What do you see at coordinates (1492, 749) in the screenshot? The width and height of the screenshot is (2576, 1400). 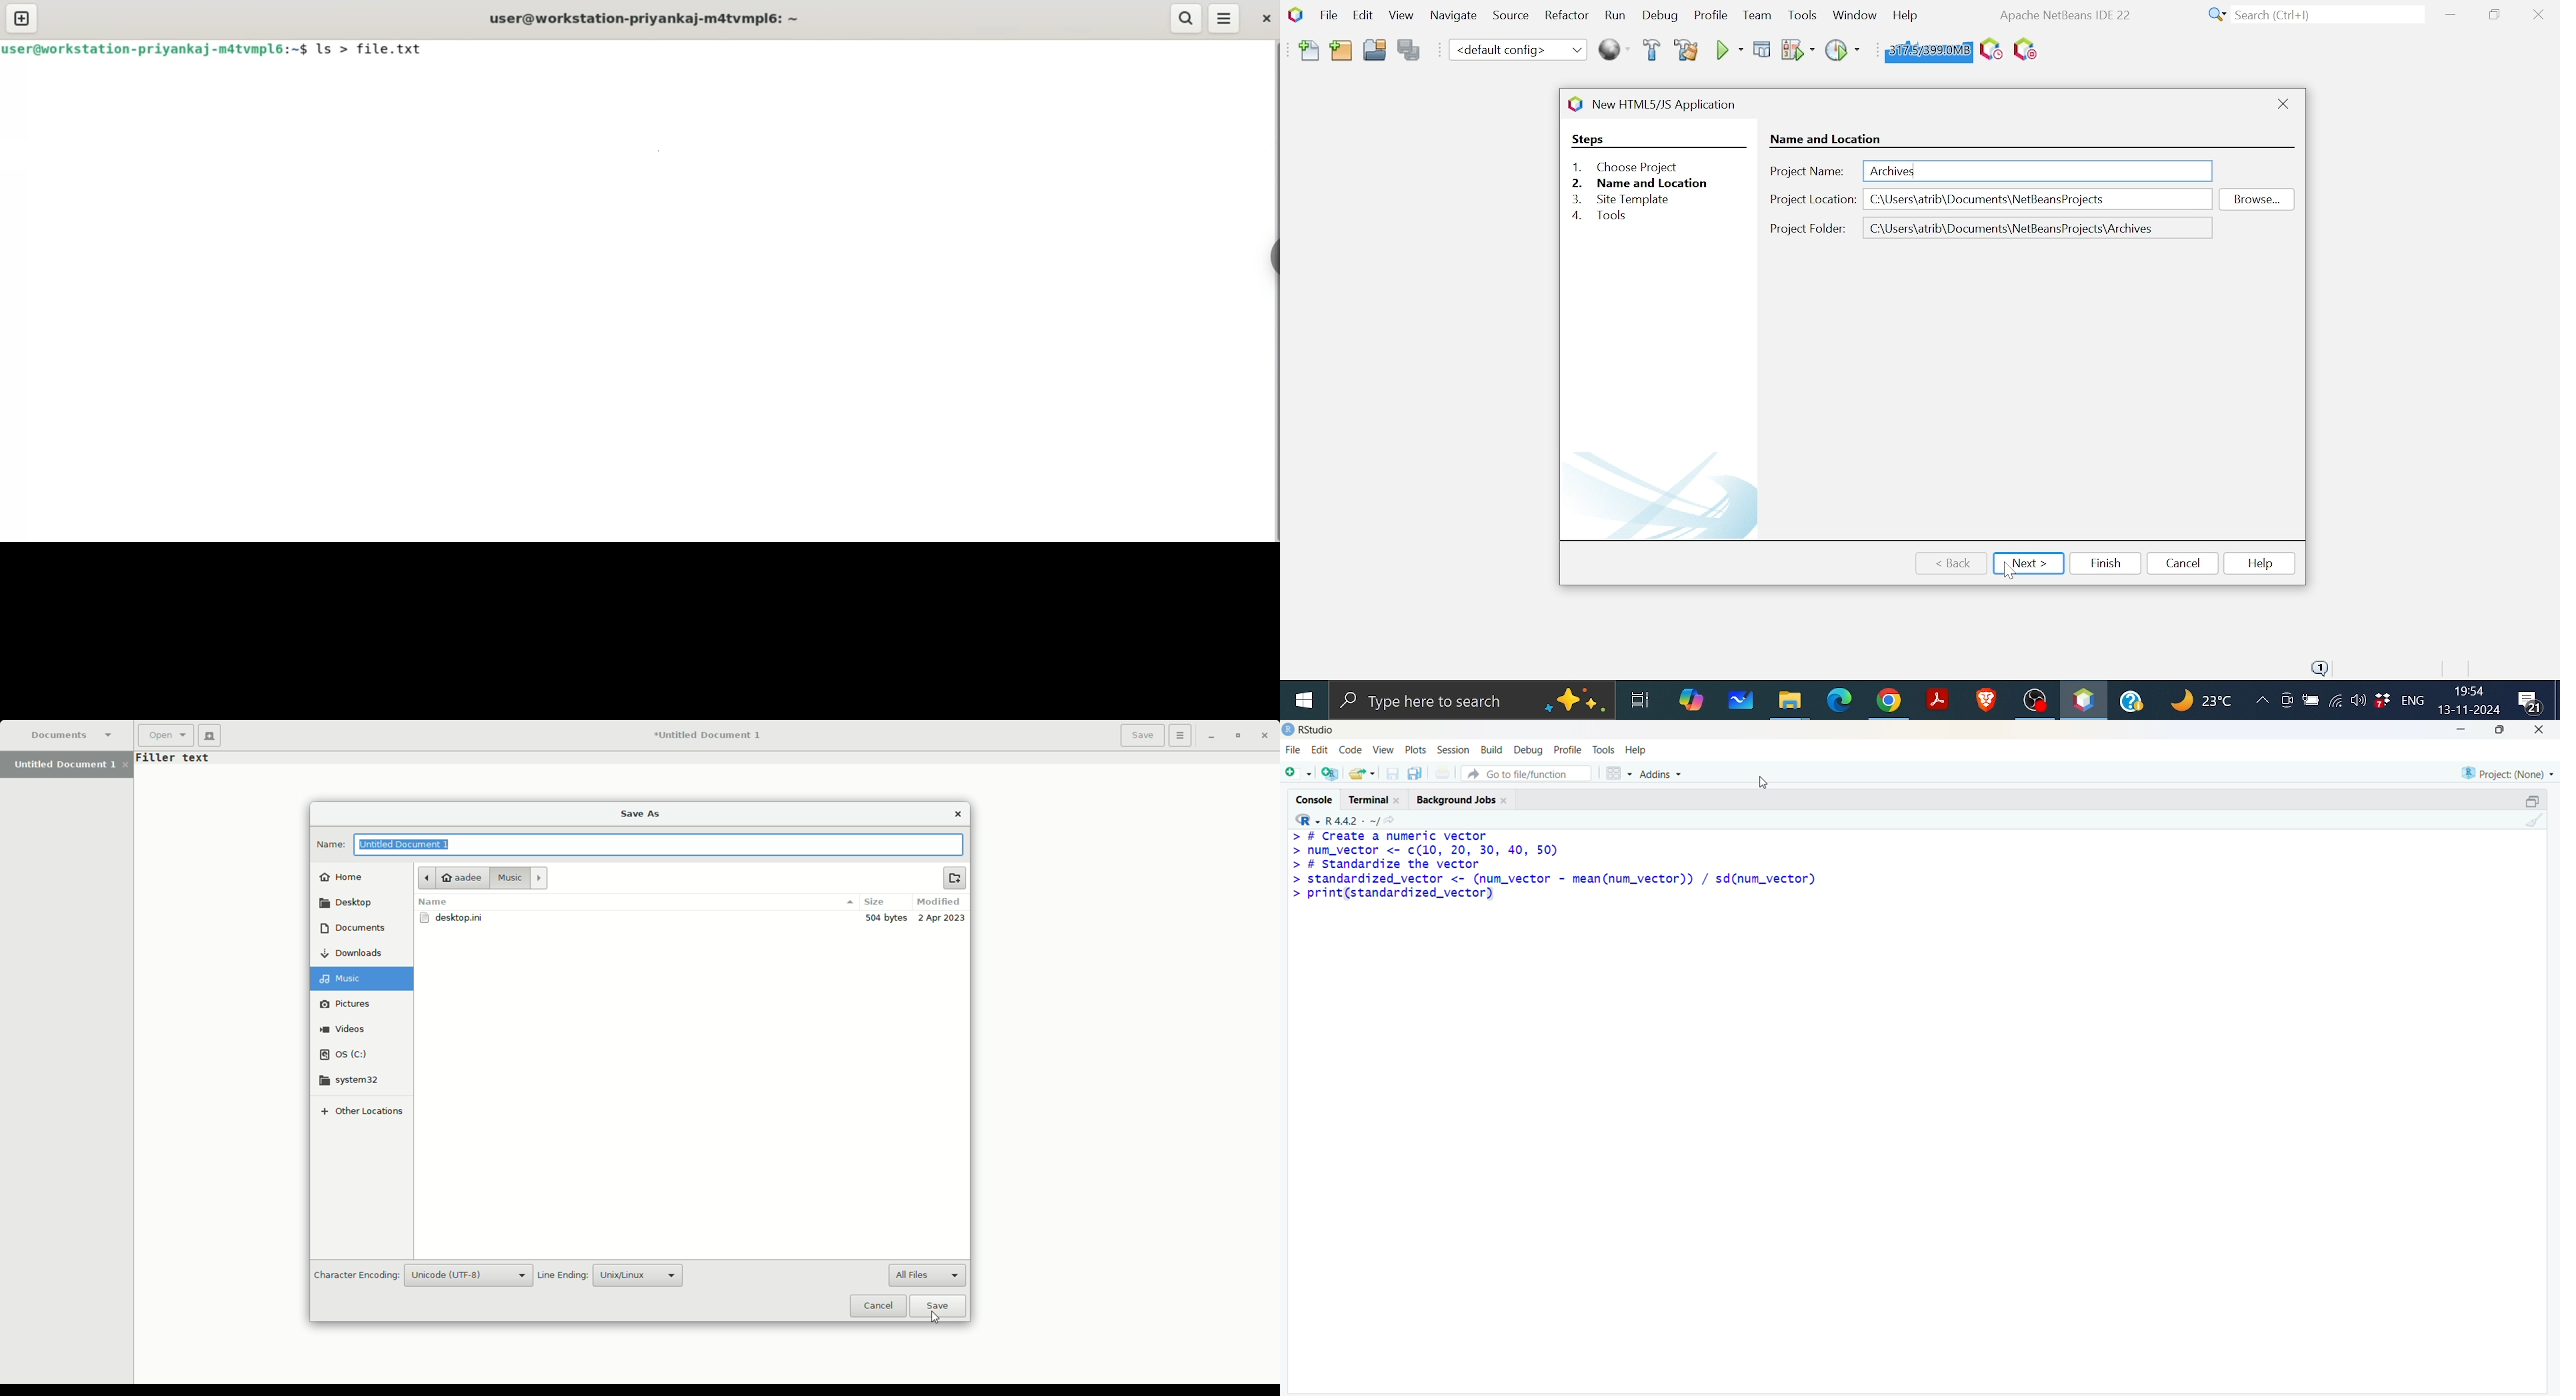 I see `build` at bounding box center [1492, 749].